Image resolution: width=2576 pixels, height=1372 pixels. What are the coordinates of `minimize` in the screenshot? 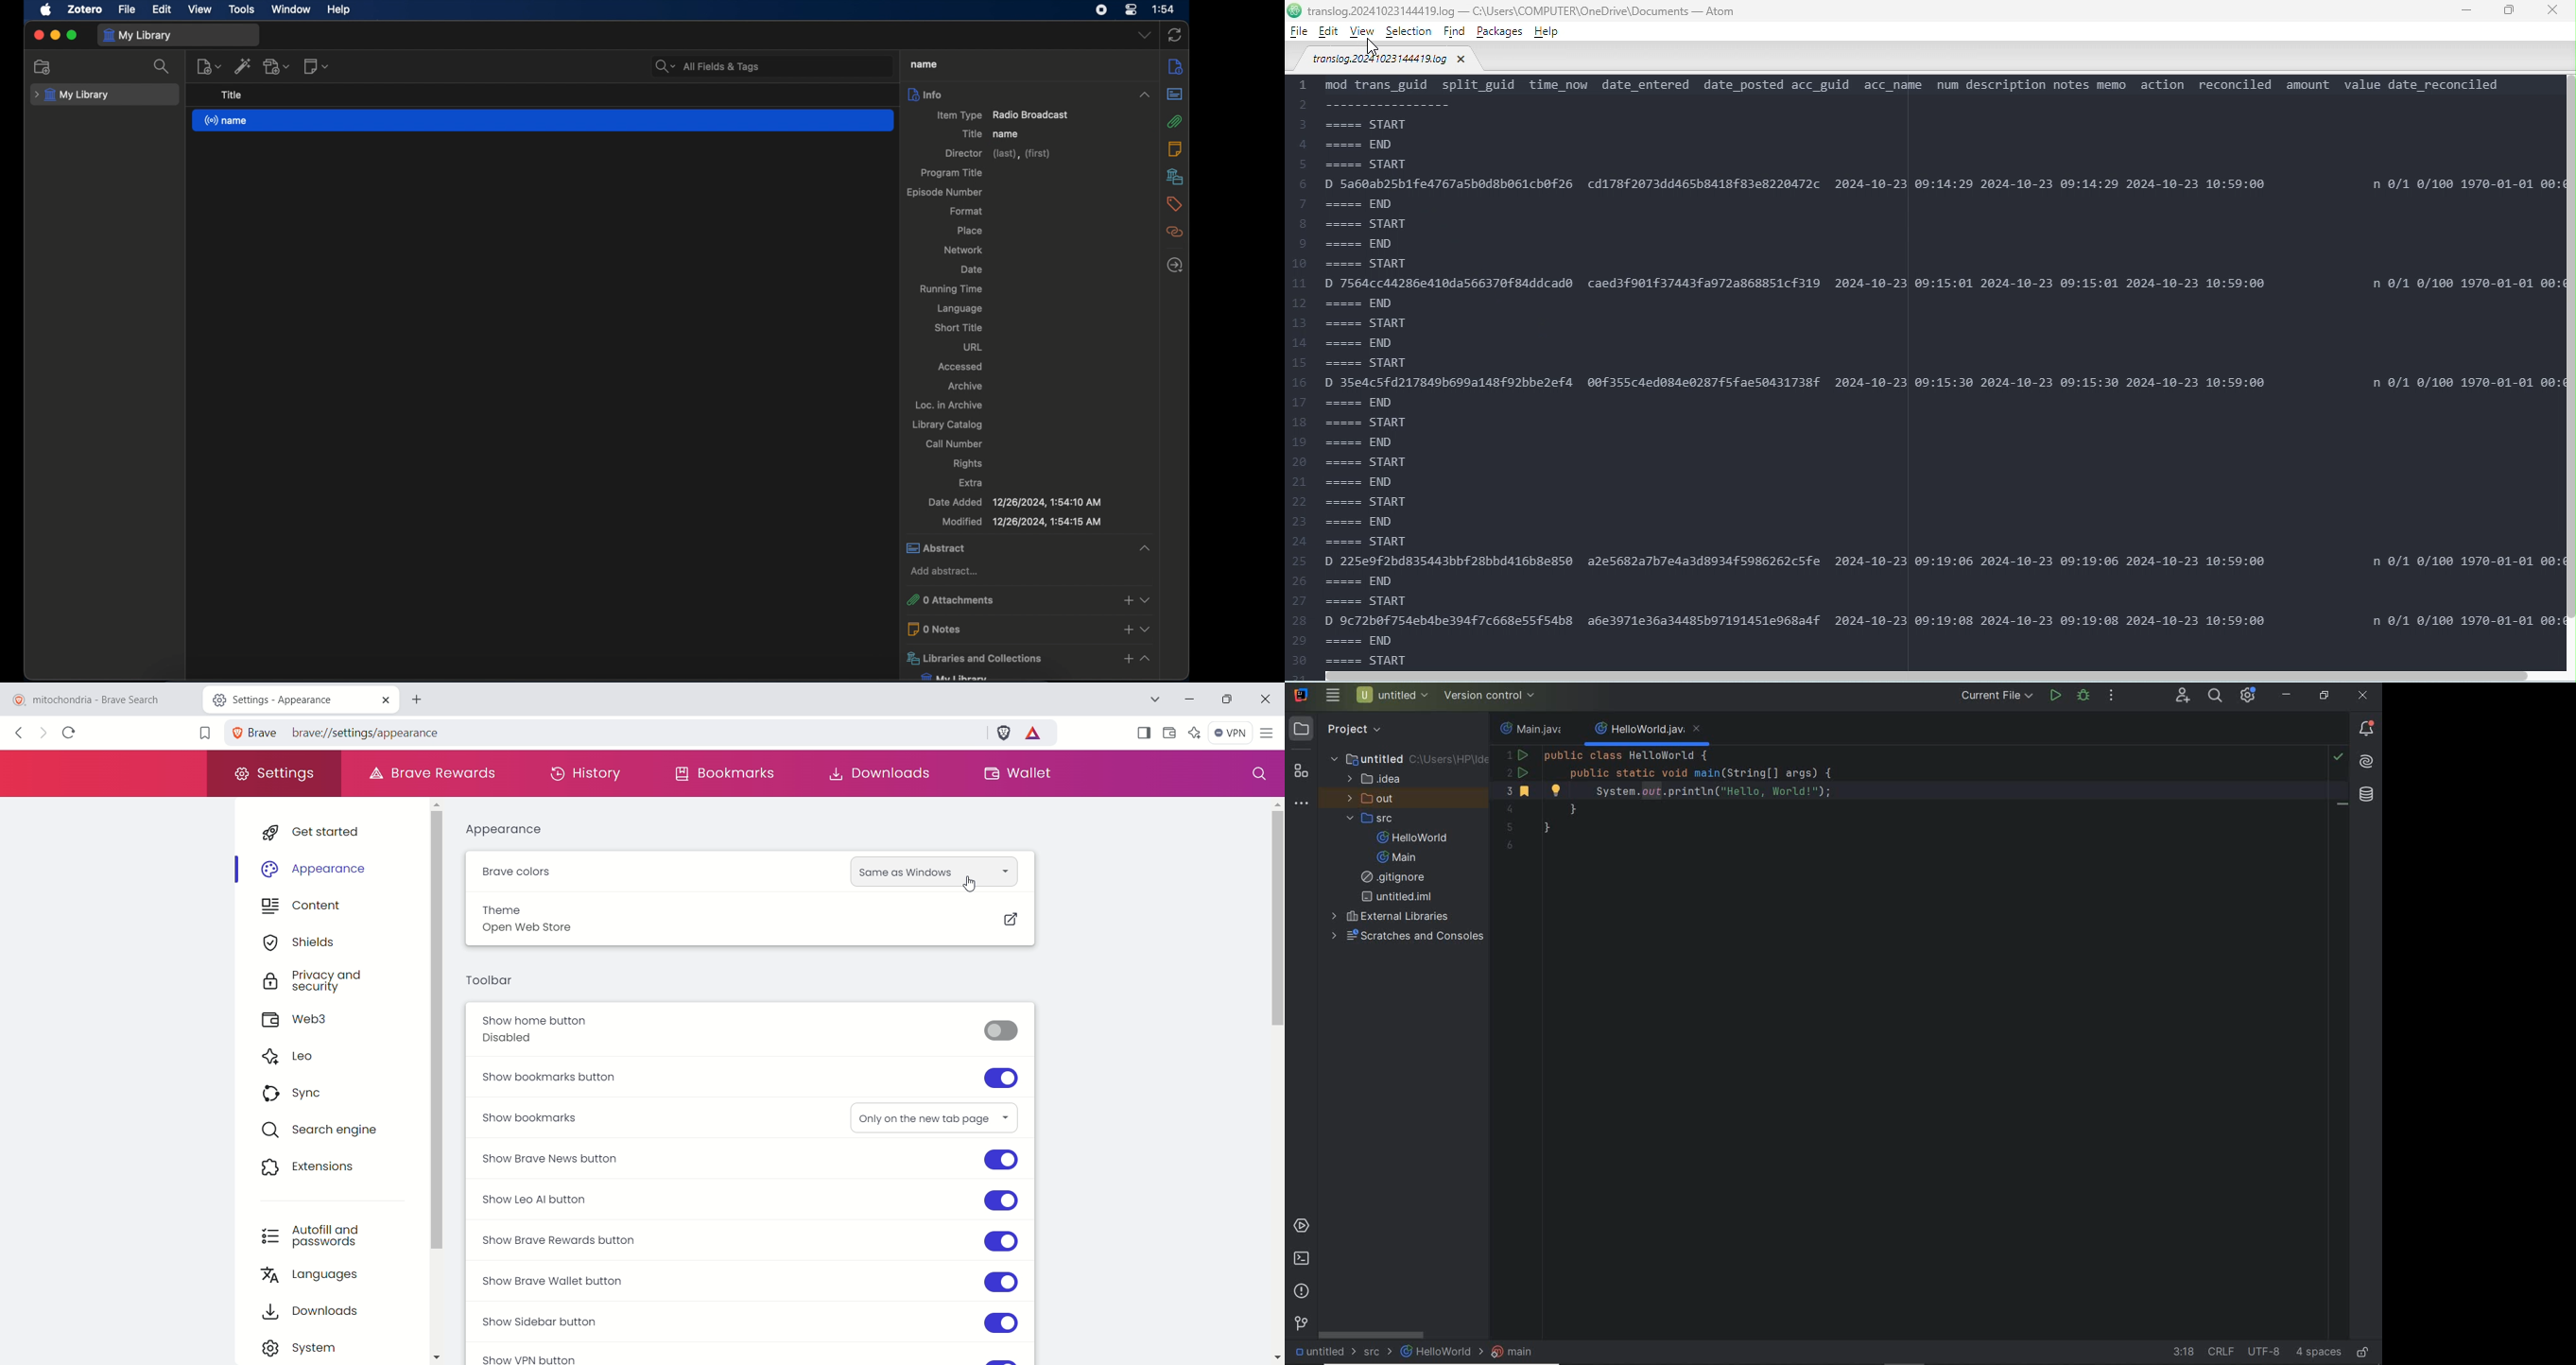 It's located at (2288, 695).